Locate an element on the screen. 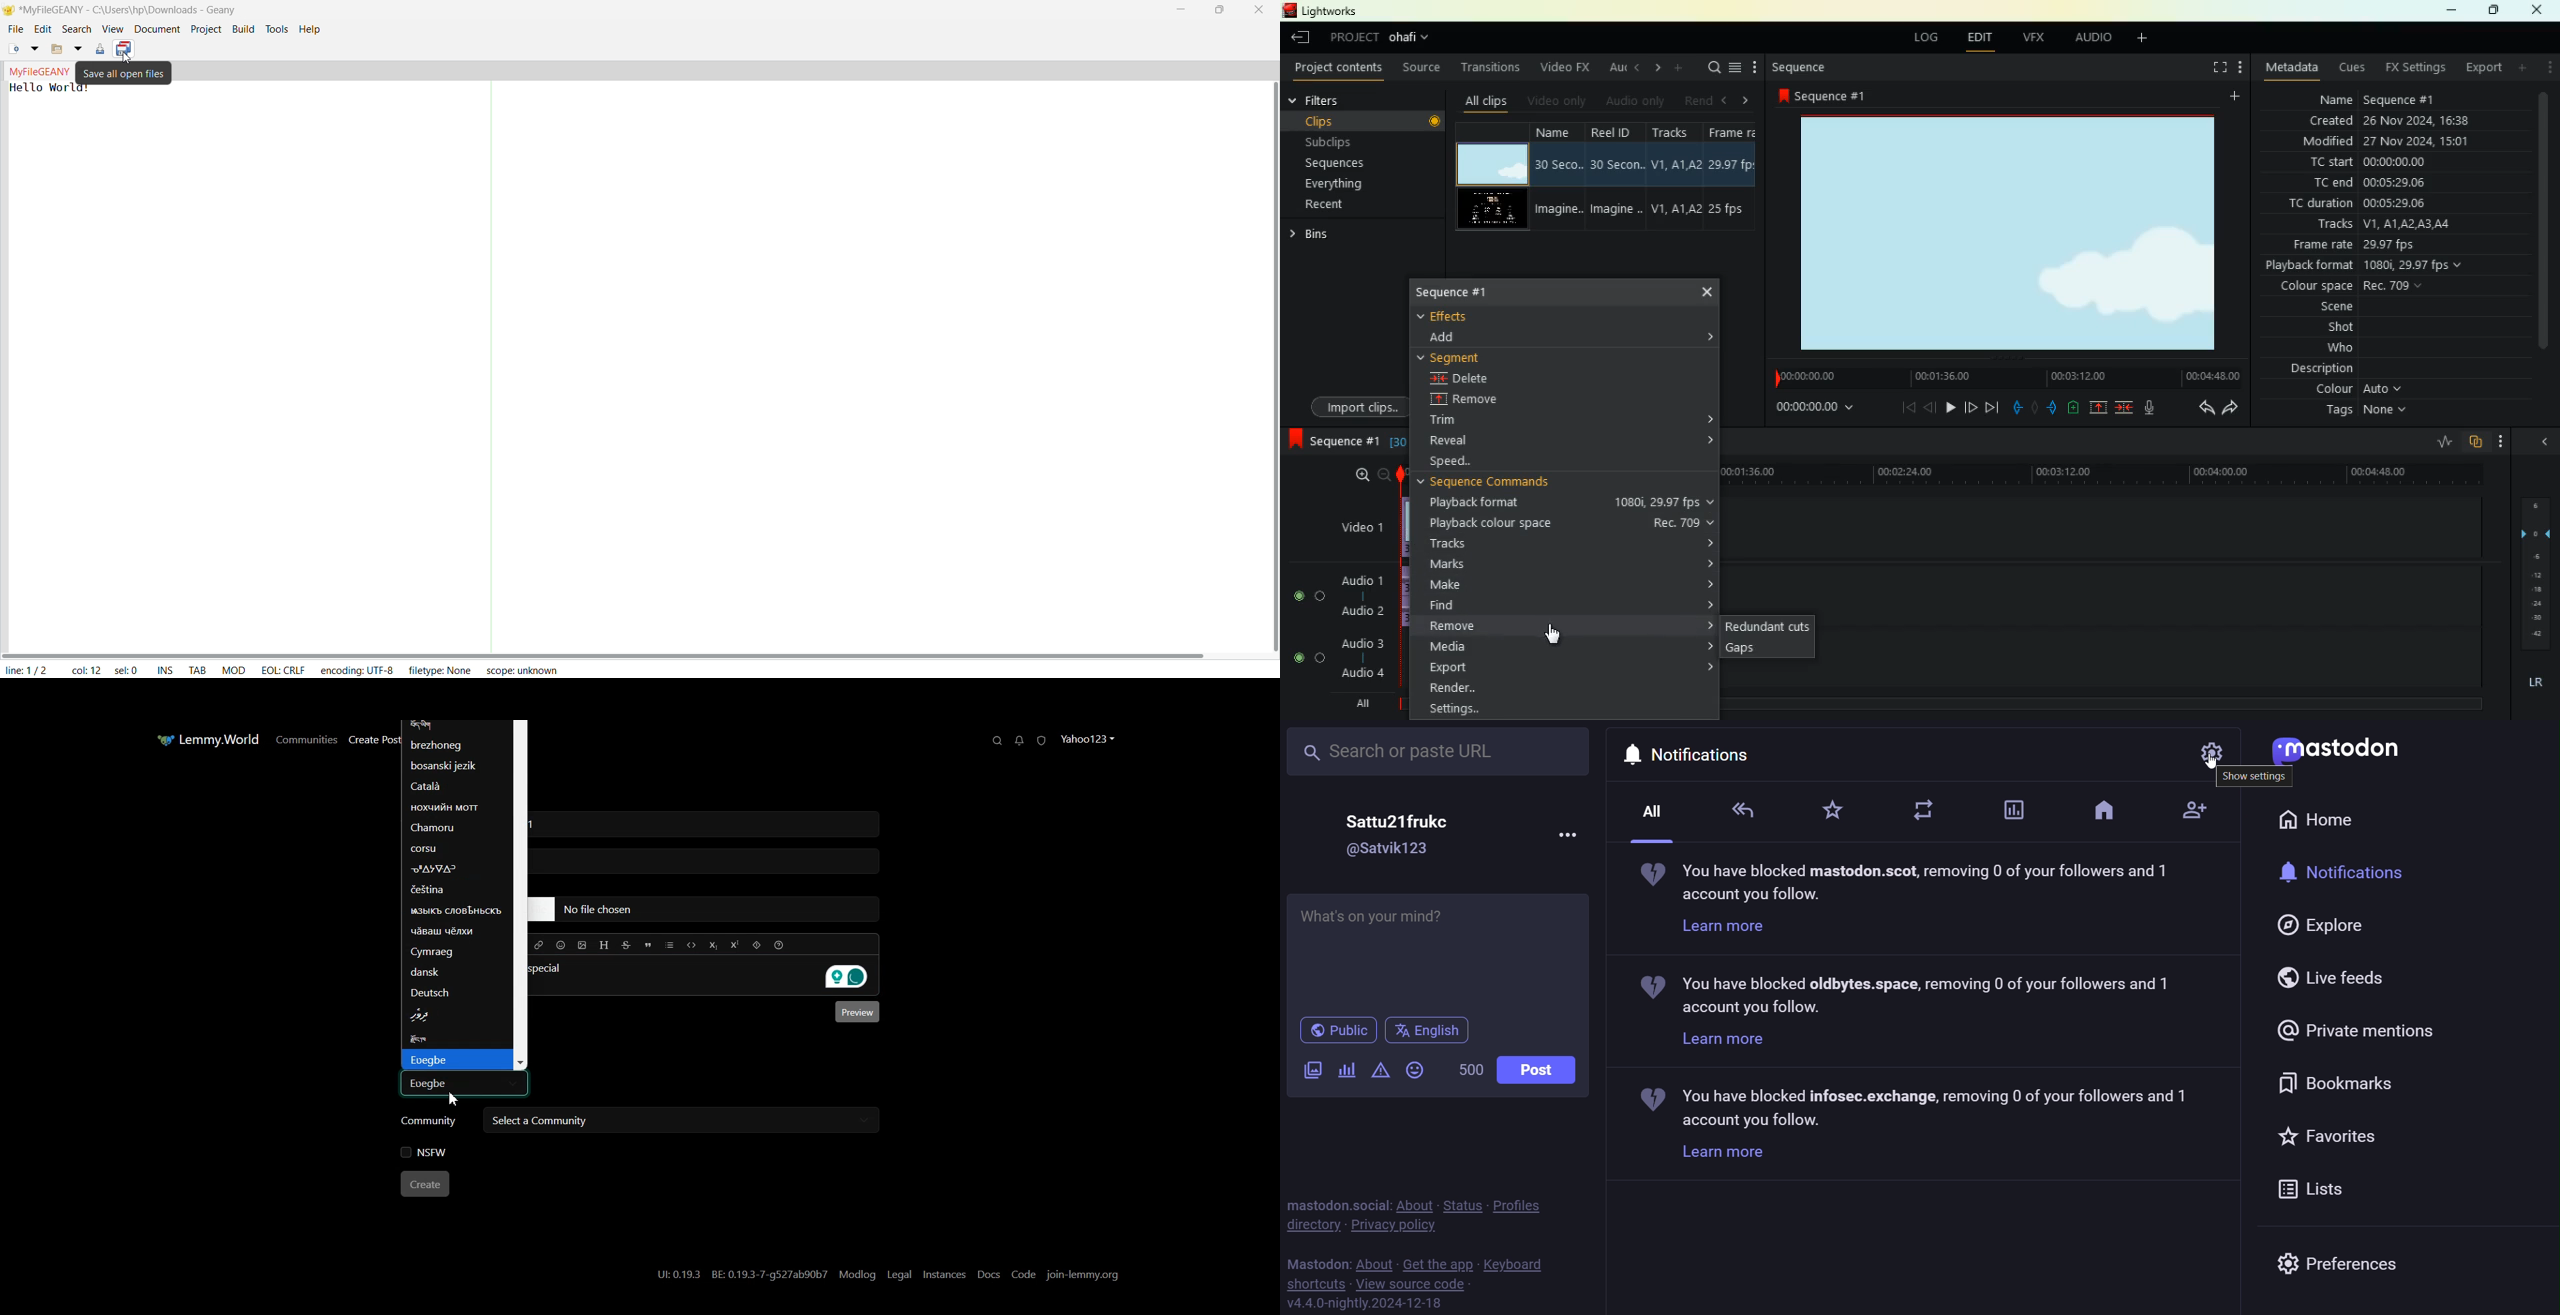 Image resolution: width=2576 pixels, height=1316 pixels. export is located at coordinates (2481, 70).